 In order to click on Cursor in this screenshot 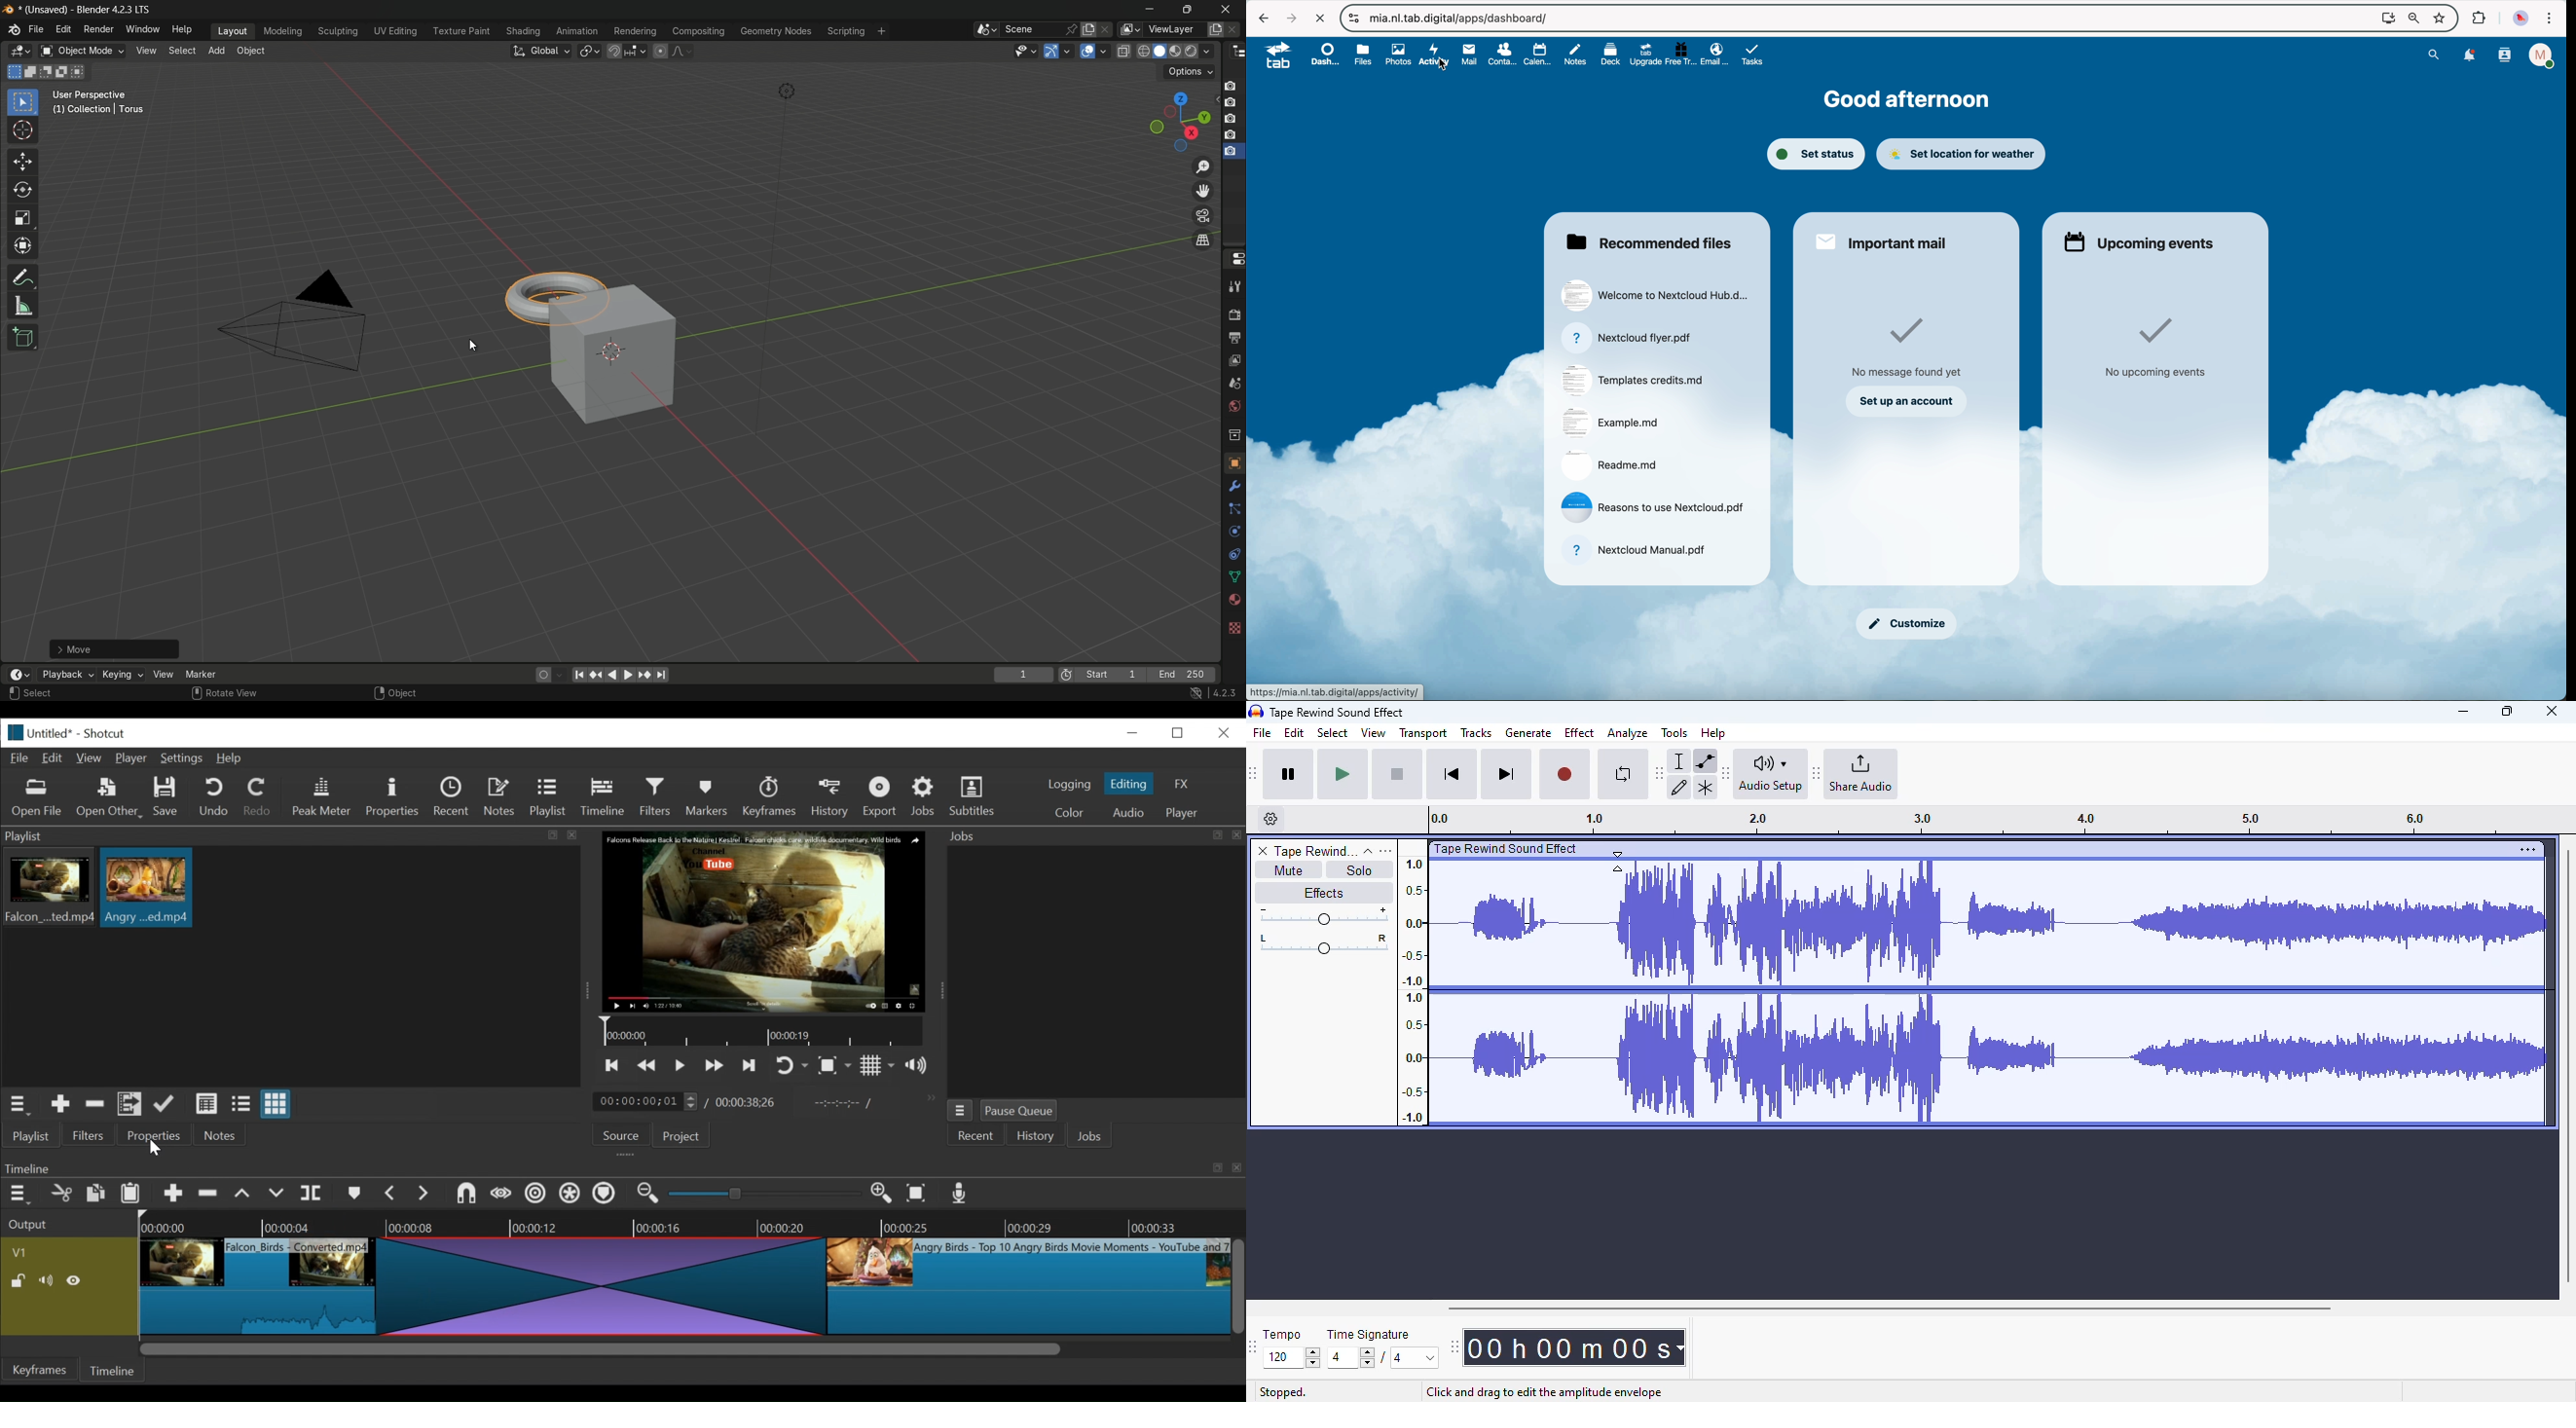, I will do `click(1618, 862)`.